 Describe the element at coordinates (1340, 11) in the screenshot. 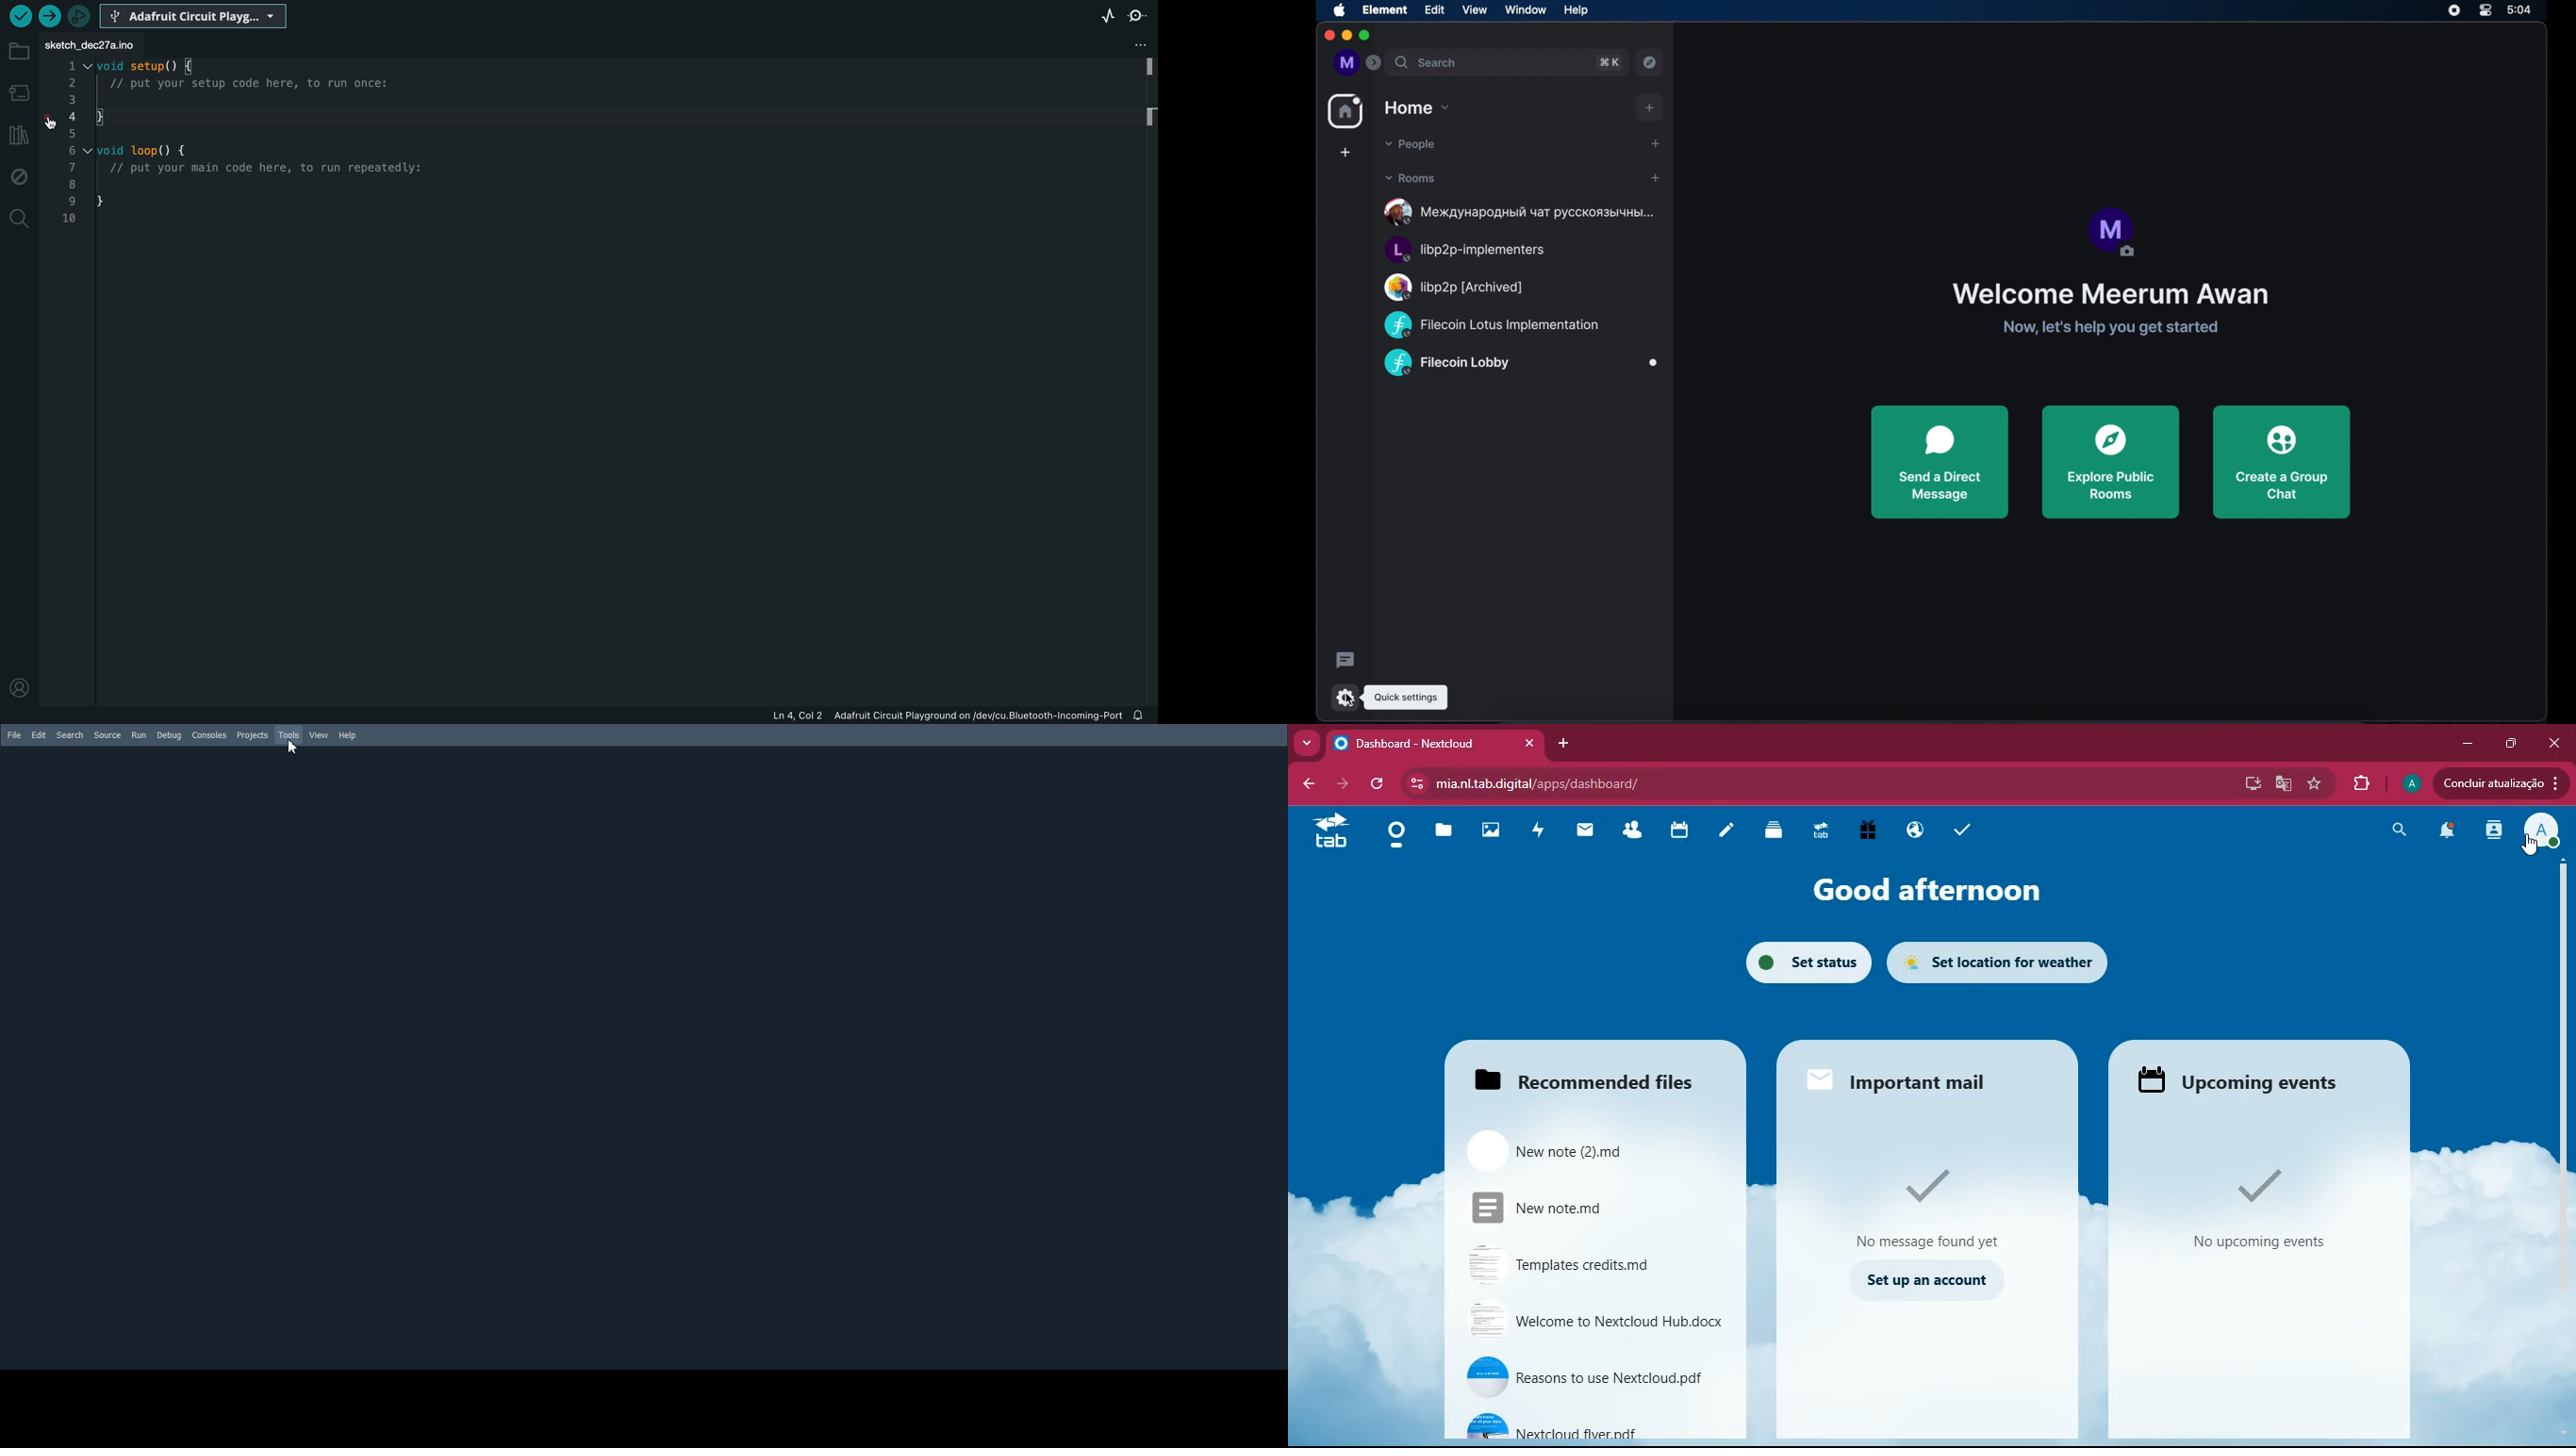

I see `apple icon` at that location.